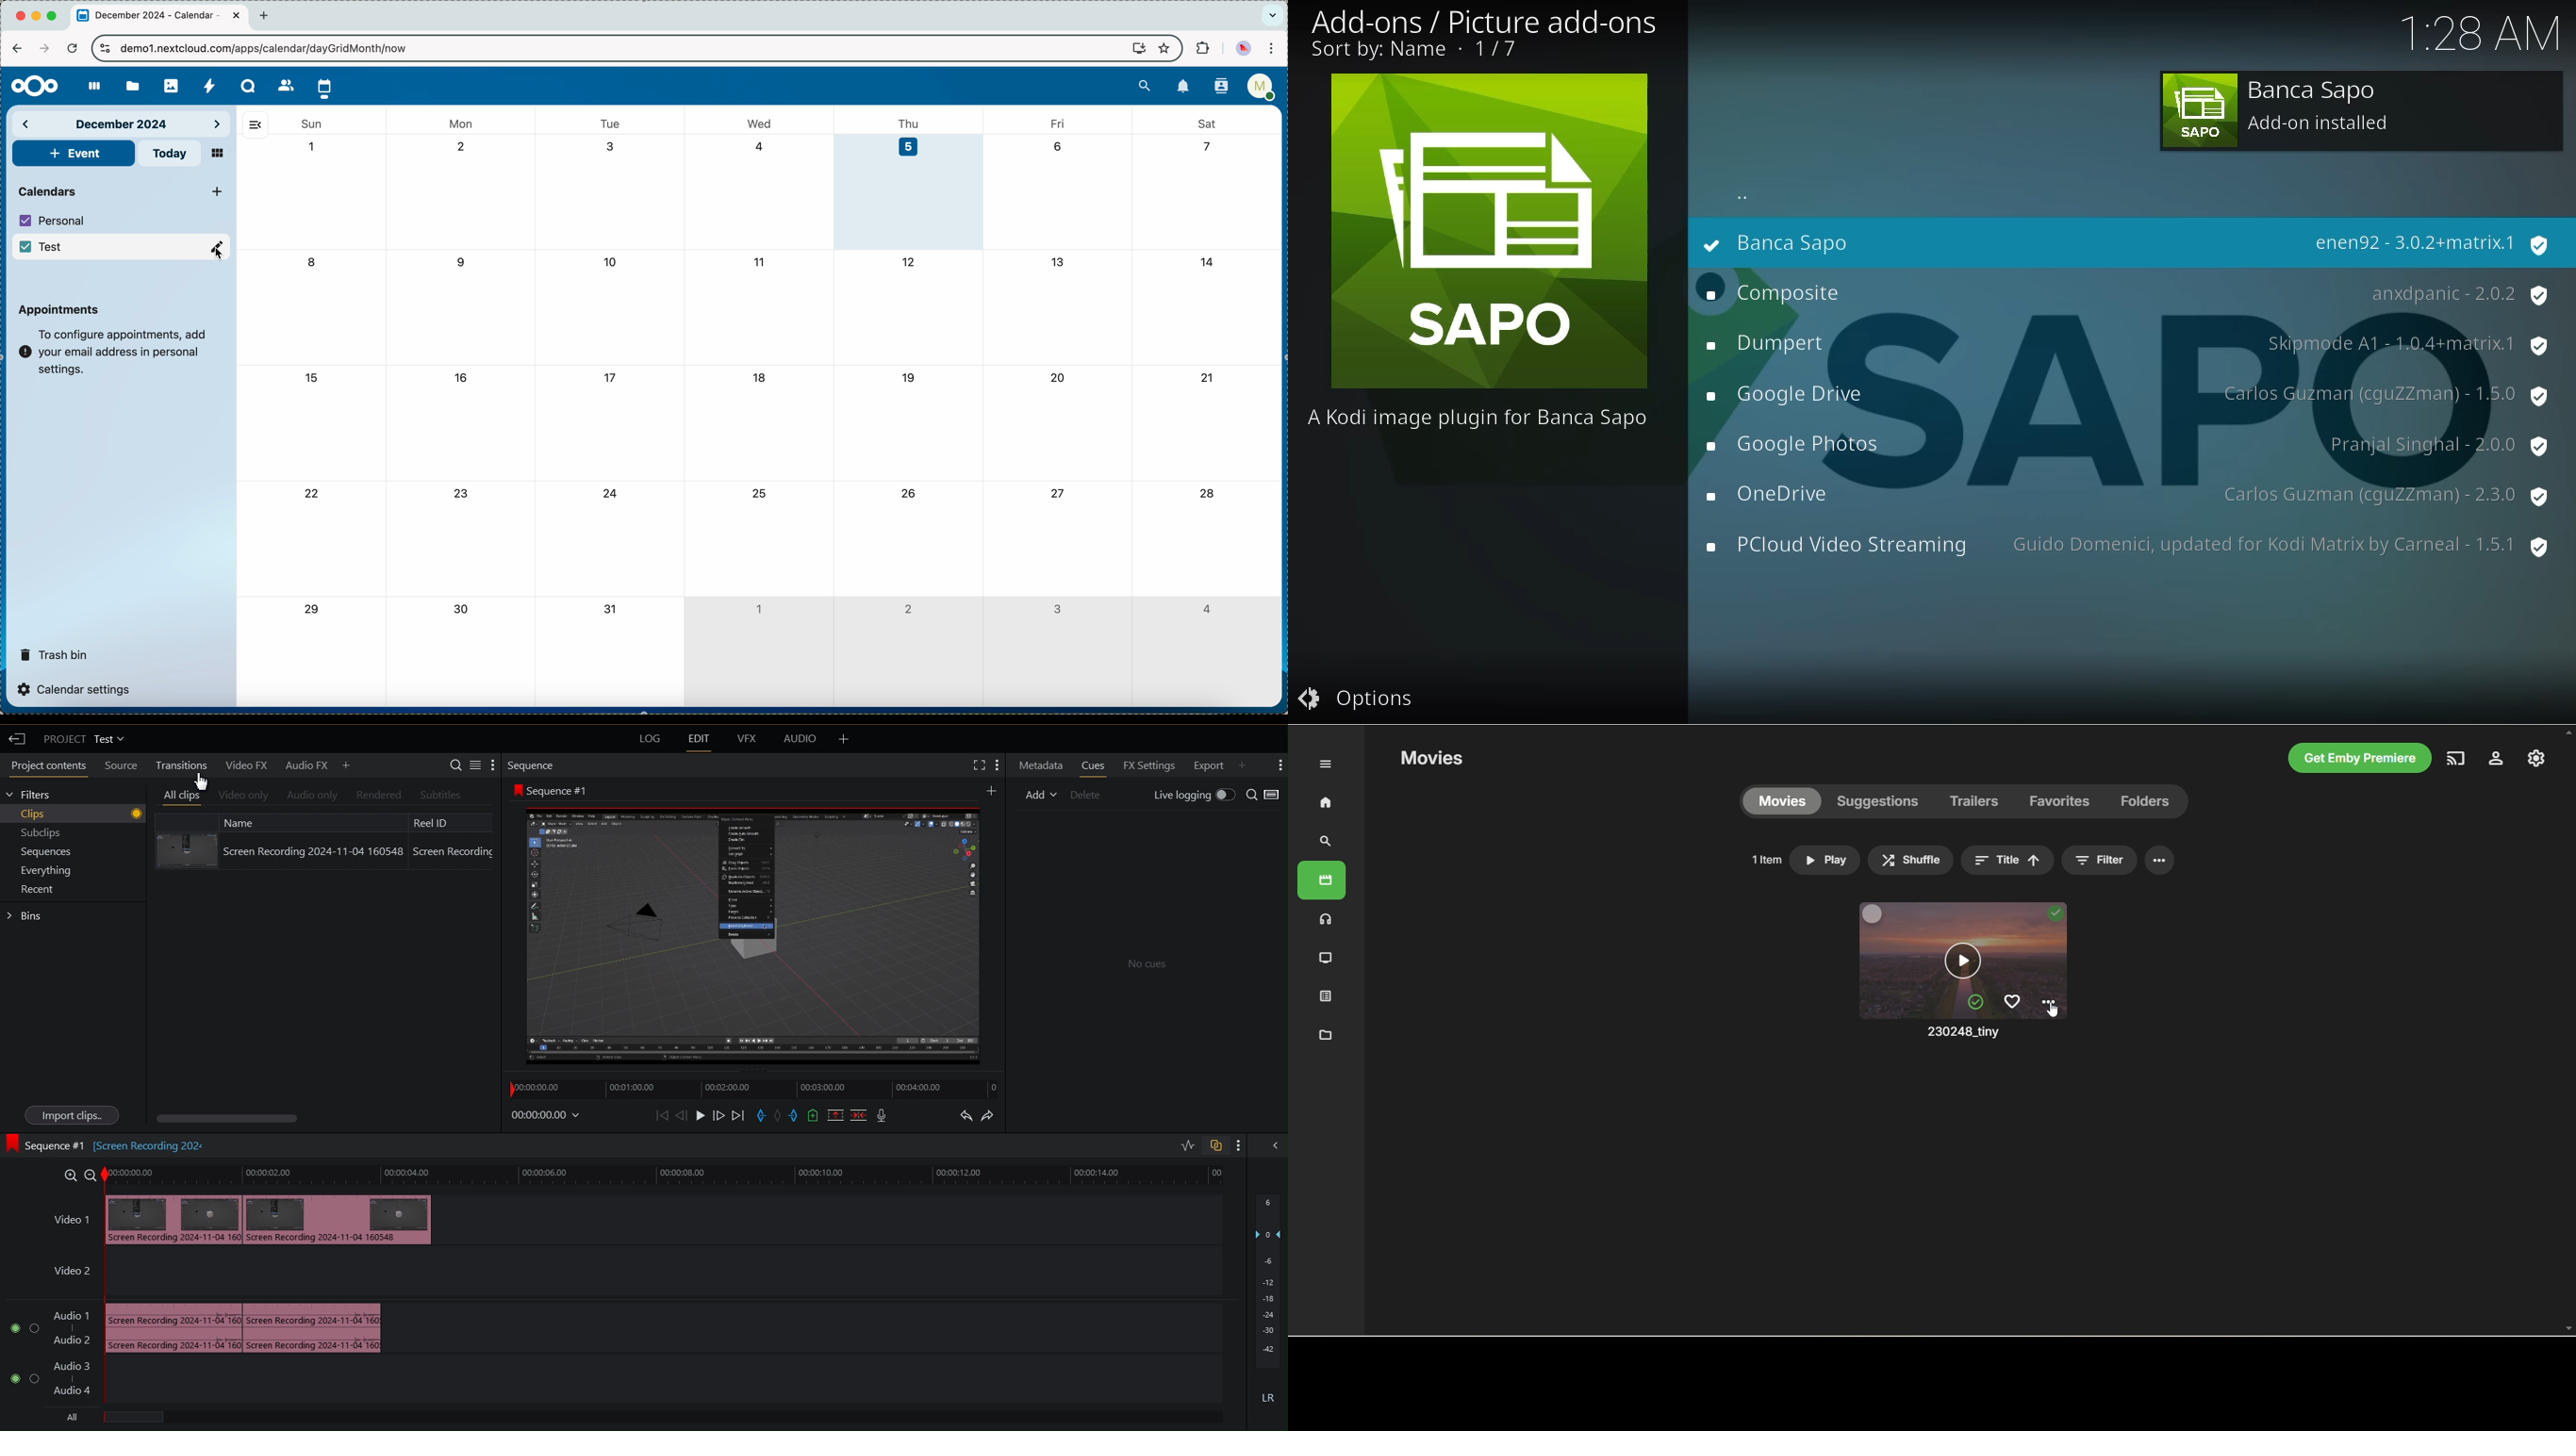 The width and height of the screenshot is (2576, 1456). What do you see at coordinates (217, 192) in the screenshot?
I see `click on add new calendar` at bounding box center [217, 192].